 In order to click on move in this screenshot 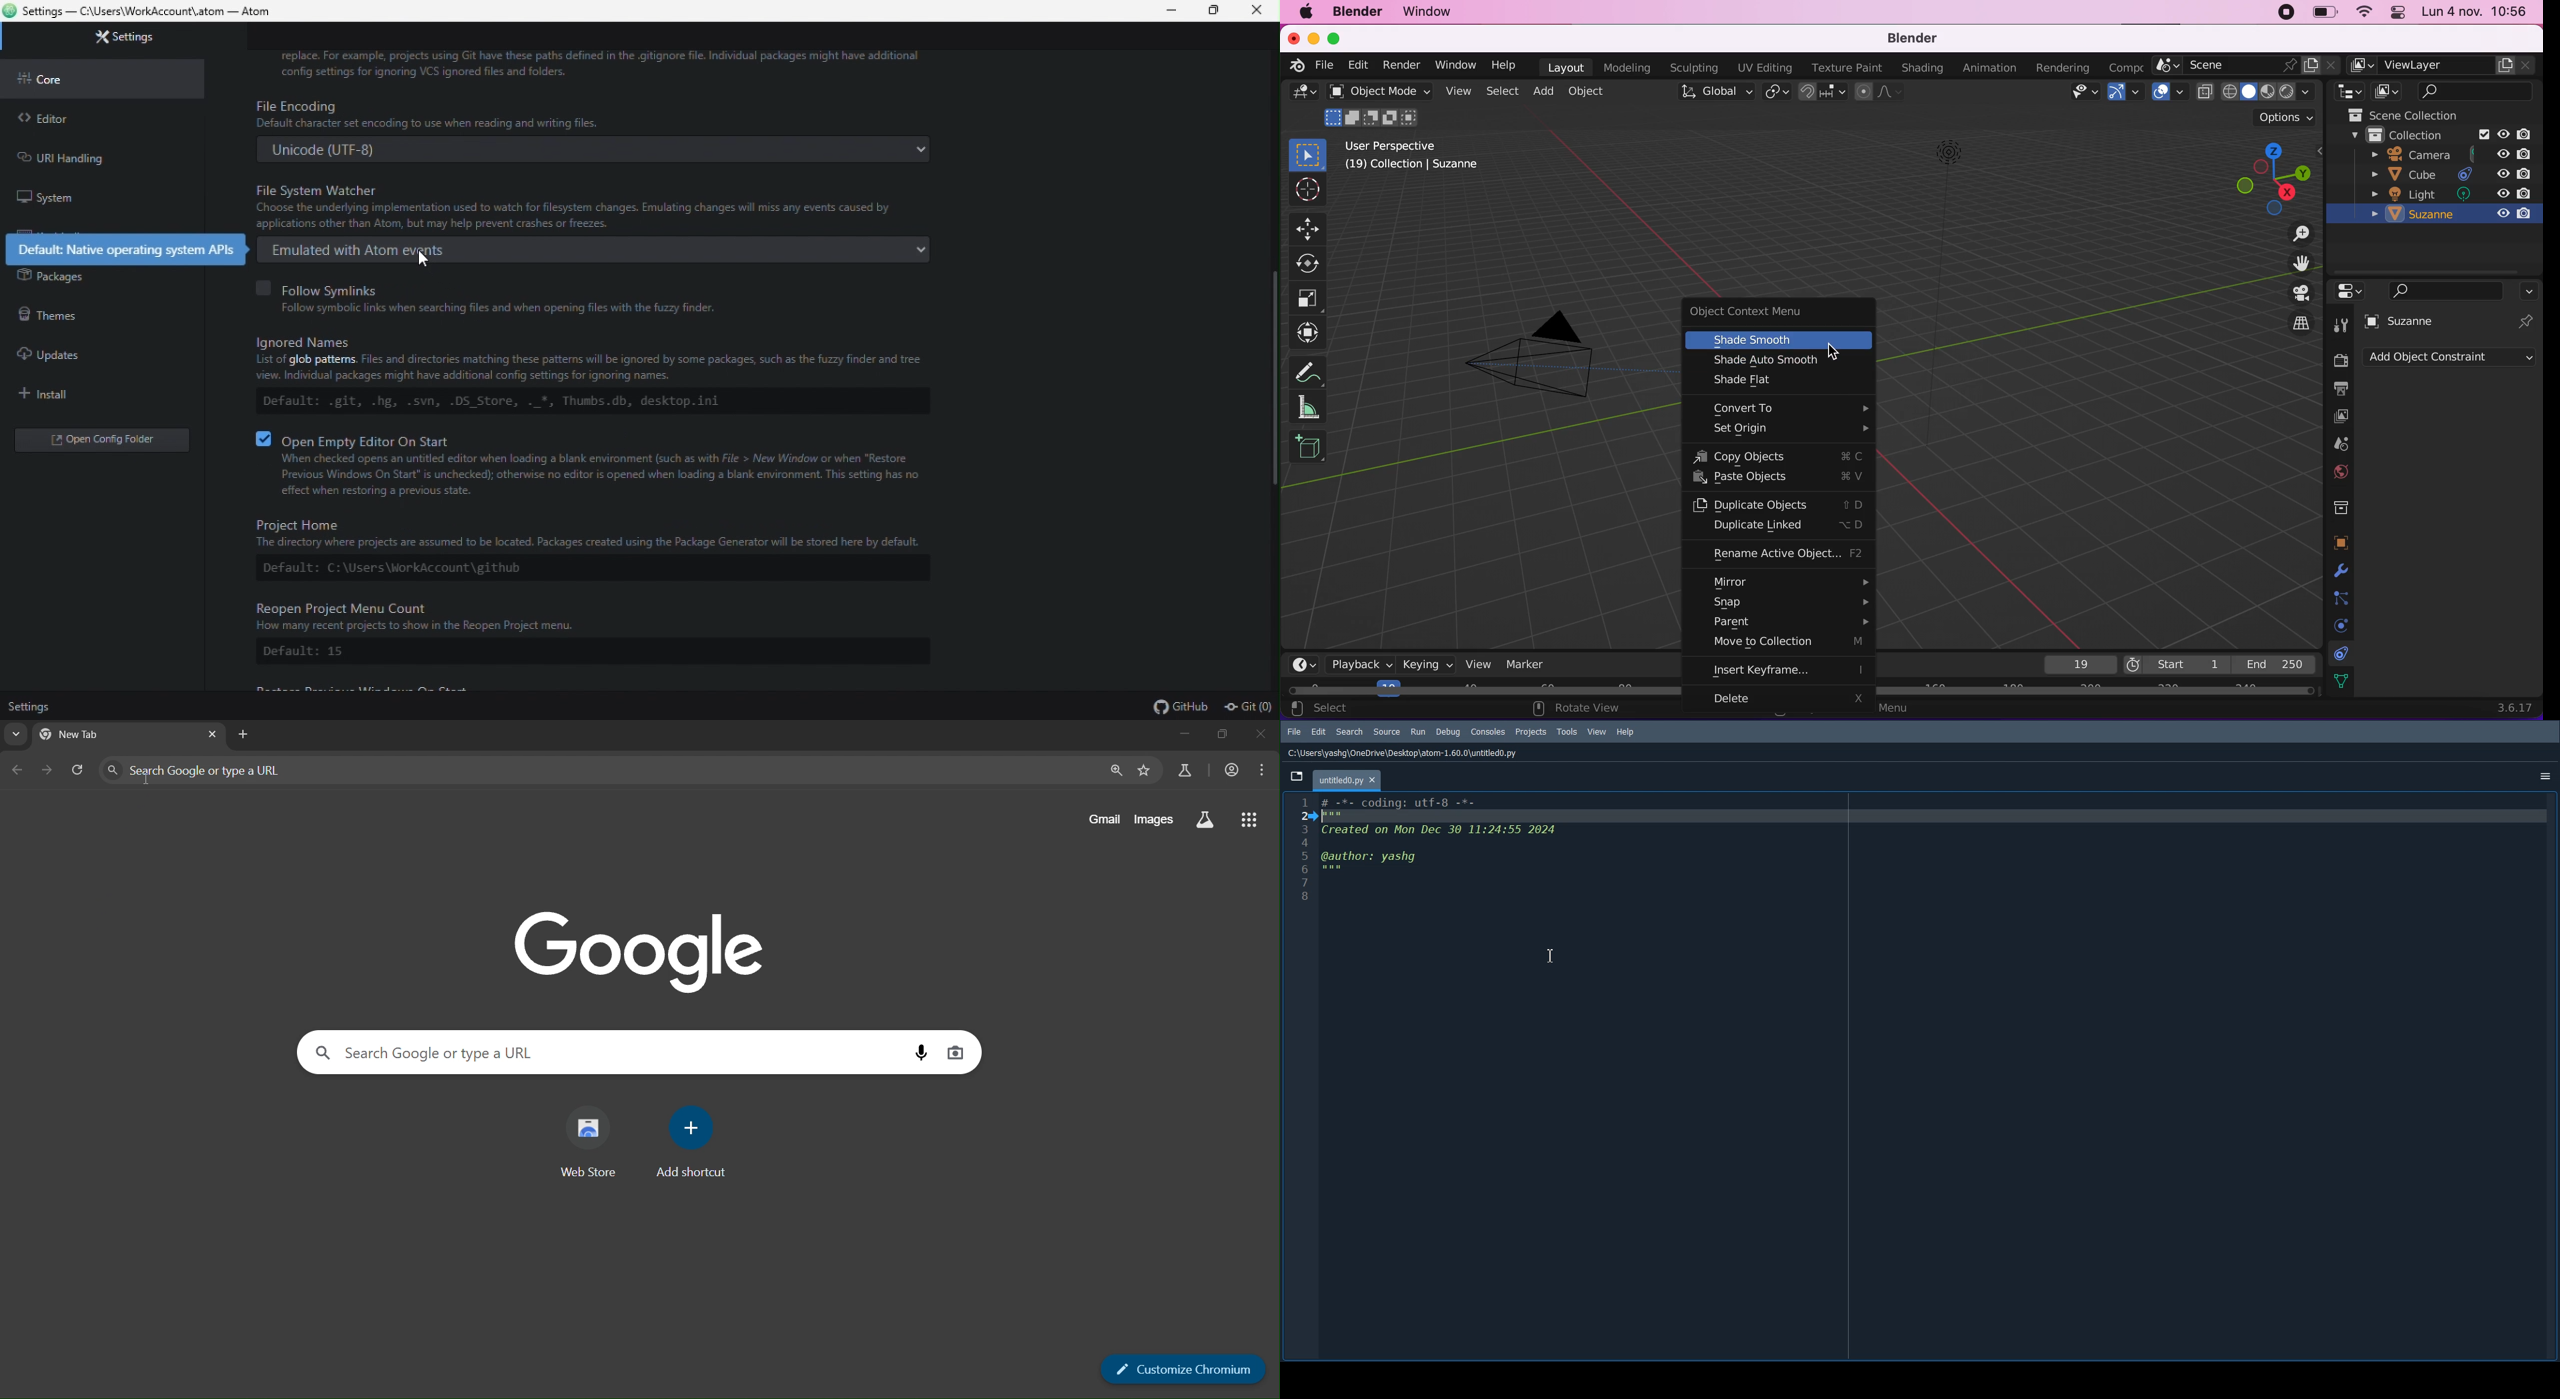, I will do `click(1309, 227)`.